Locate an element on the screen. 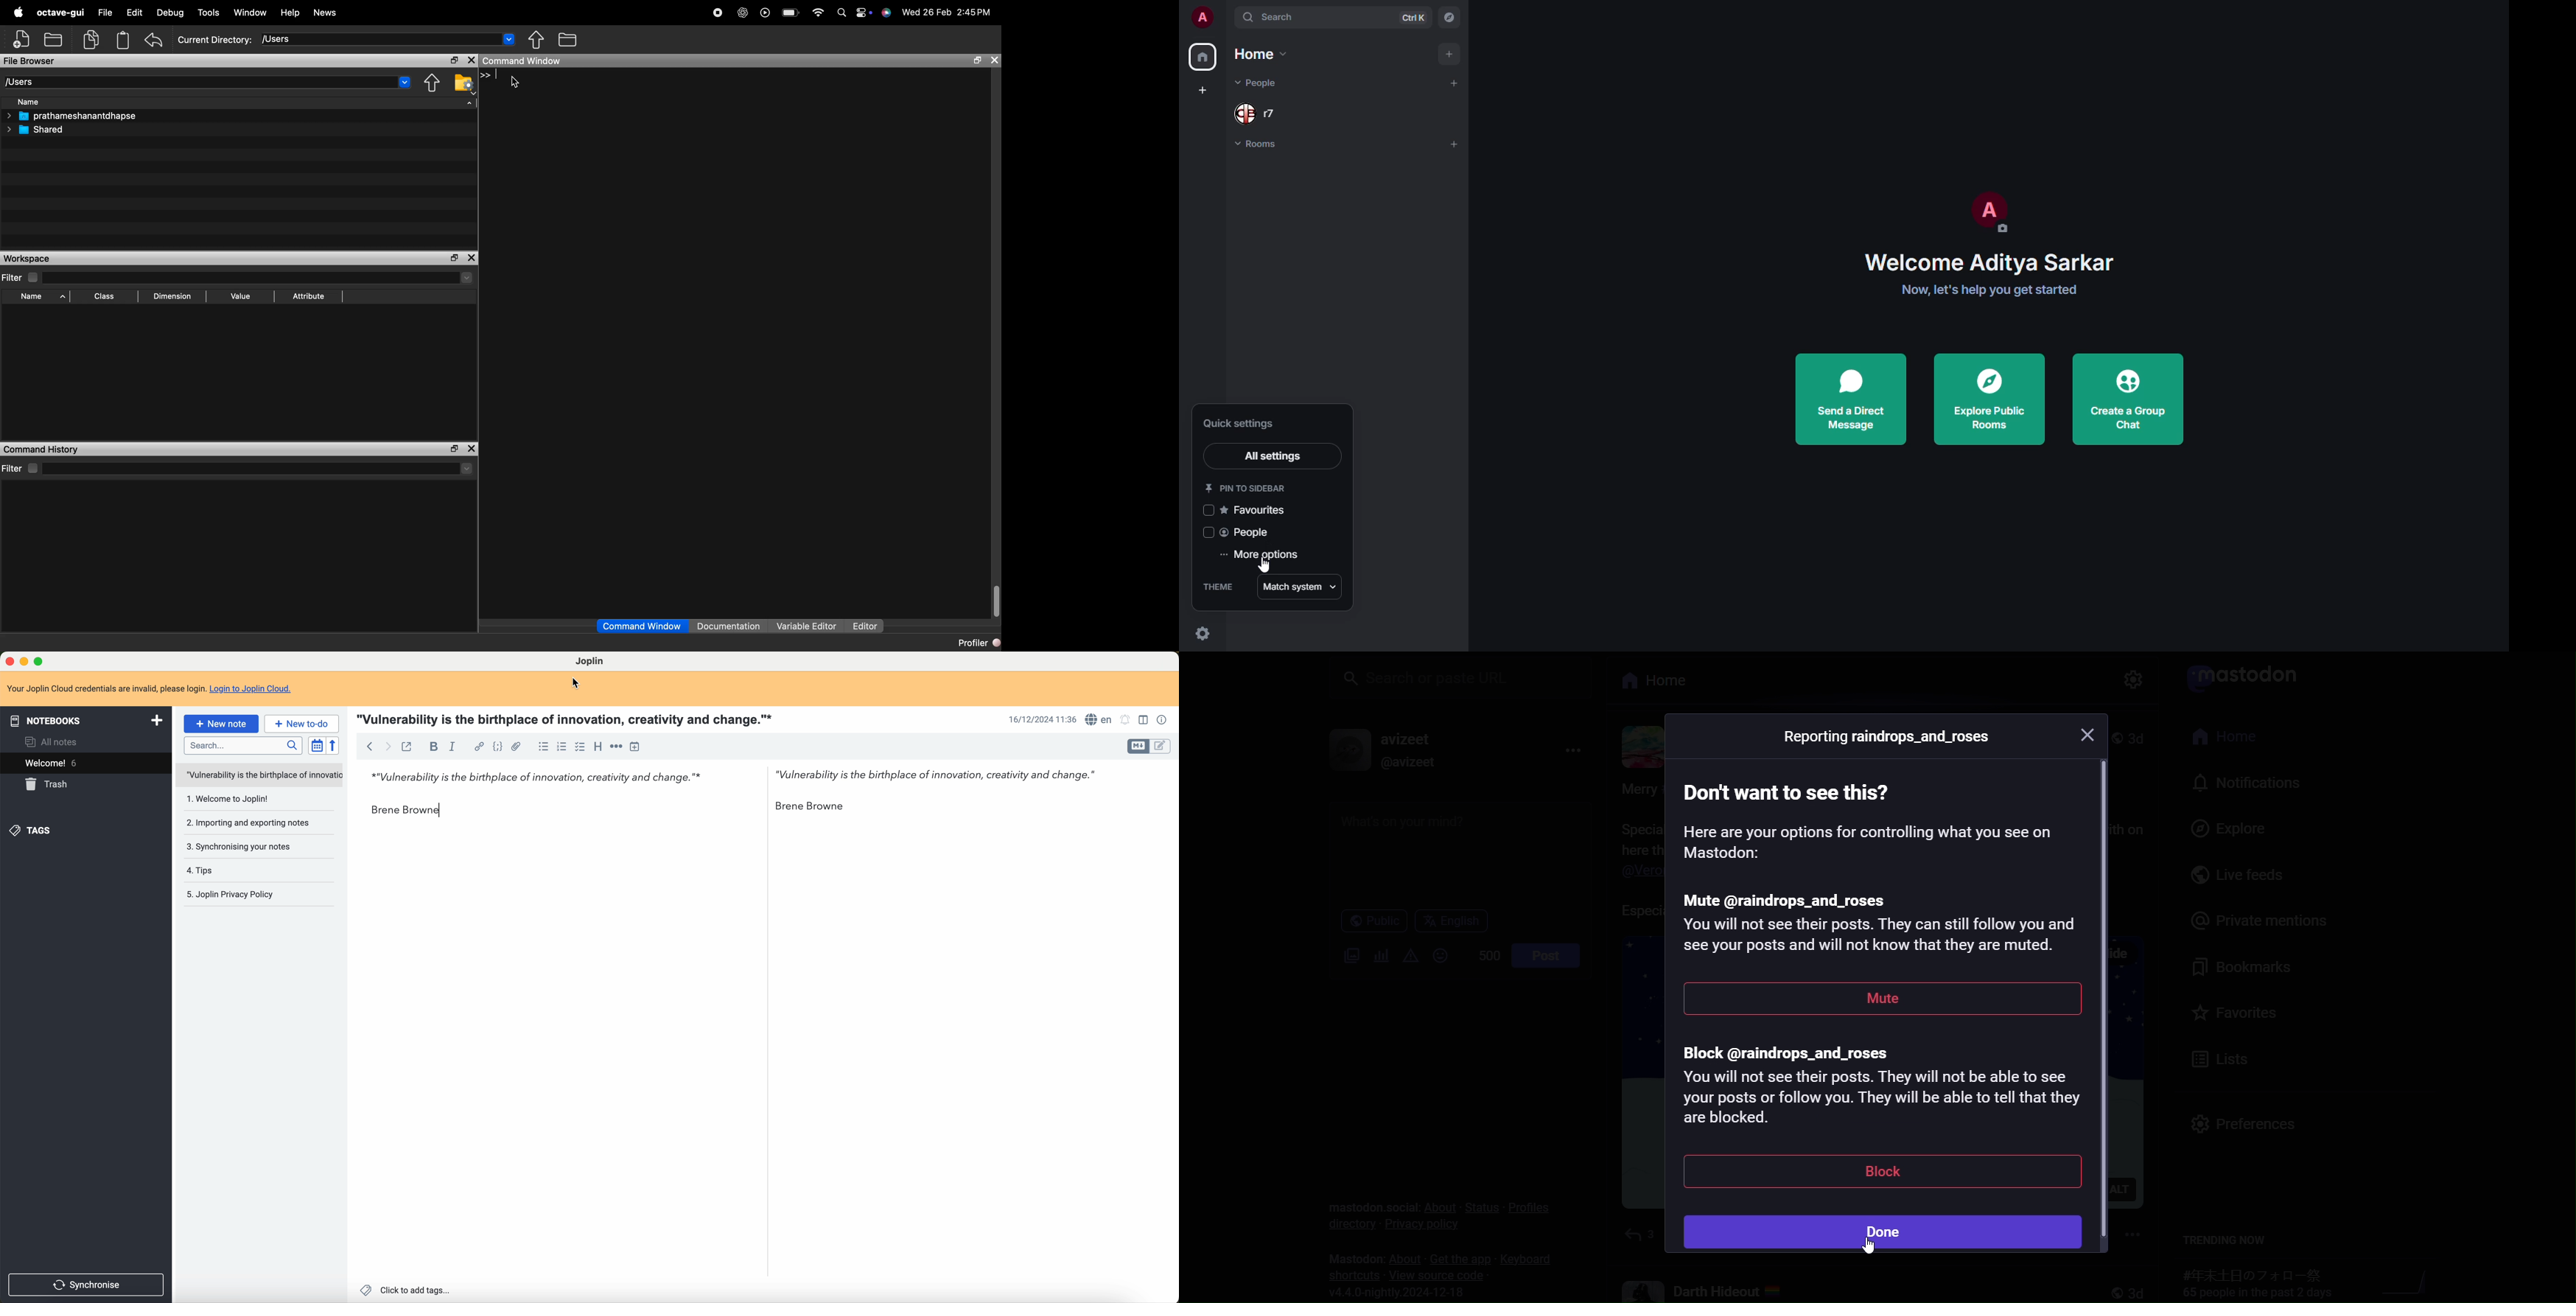 This screenshot has width=2576, height=1316. search bar is located at coordinates (241, 745).